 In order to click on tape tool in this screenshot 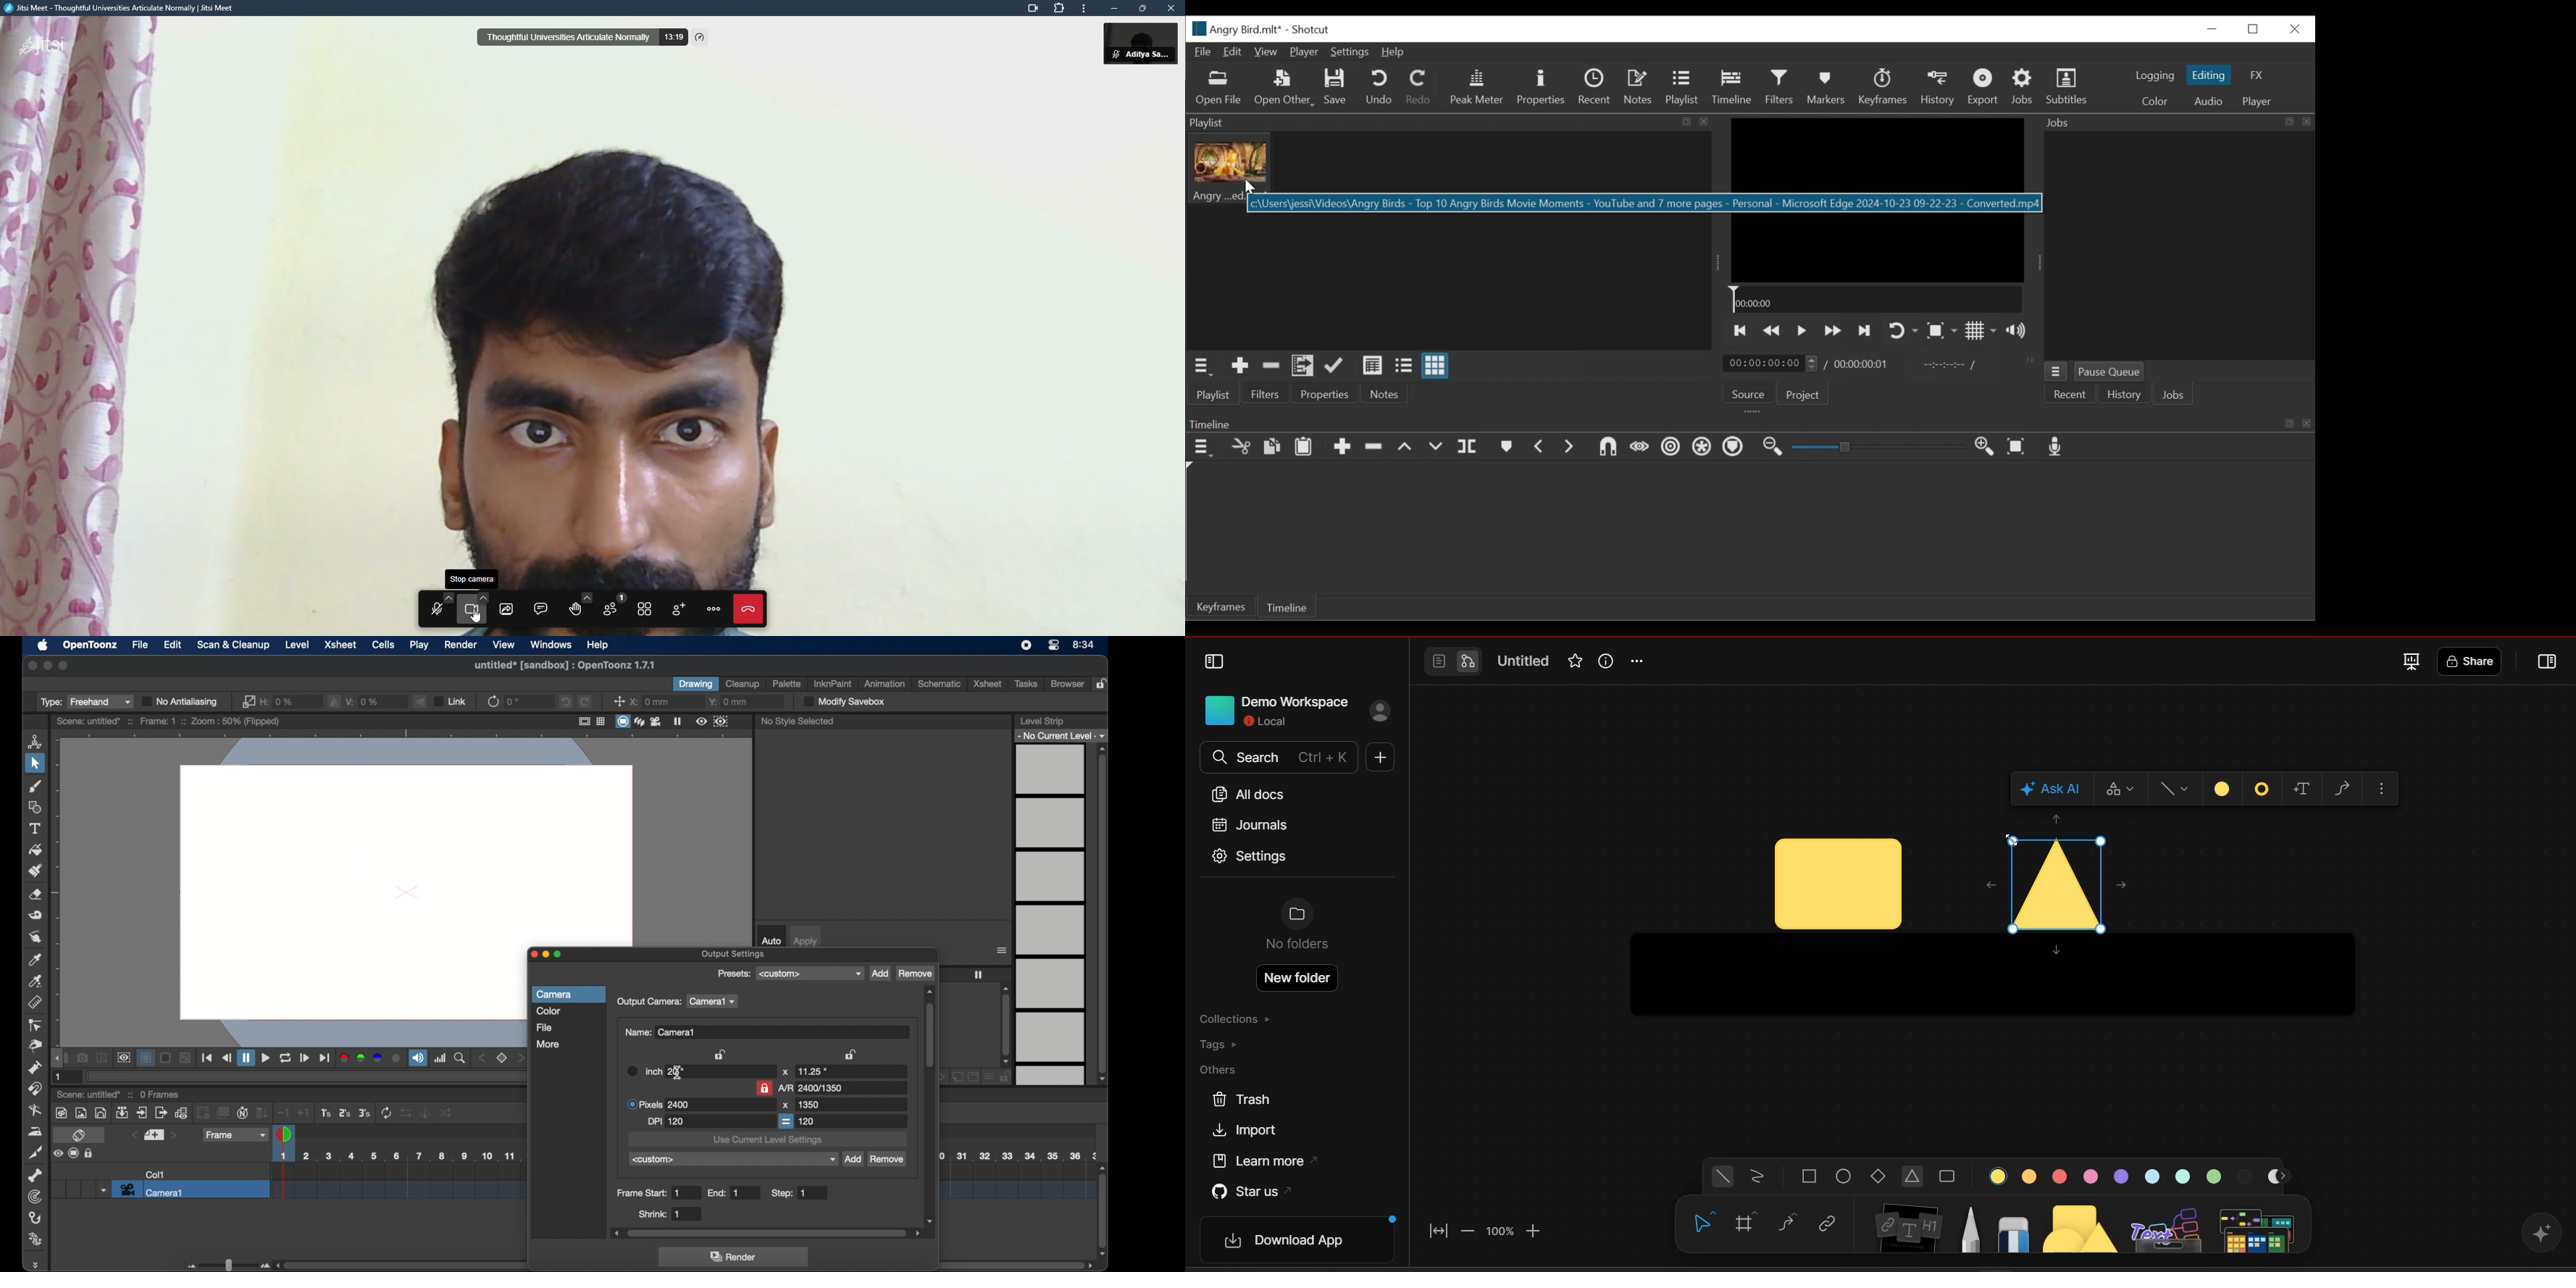, I will do `click(36, 915)`.